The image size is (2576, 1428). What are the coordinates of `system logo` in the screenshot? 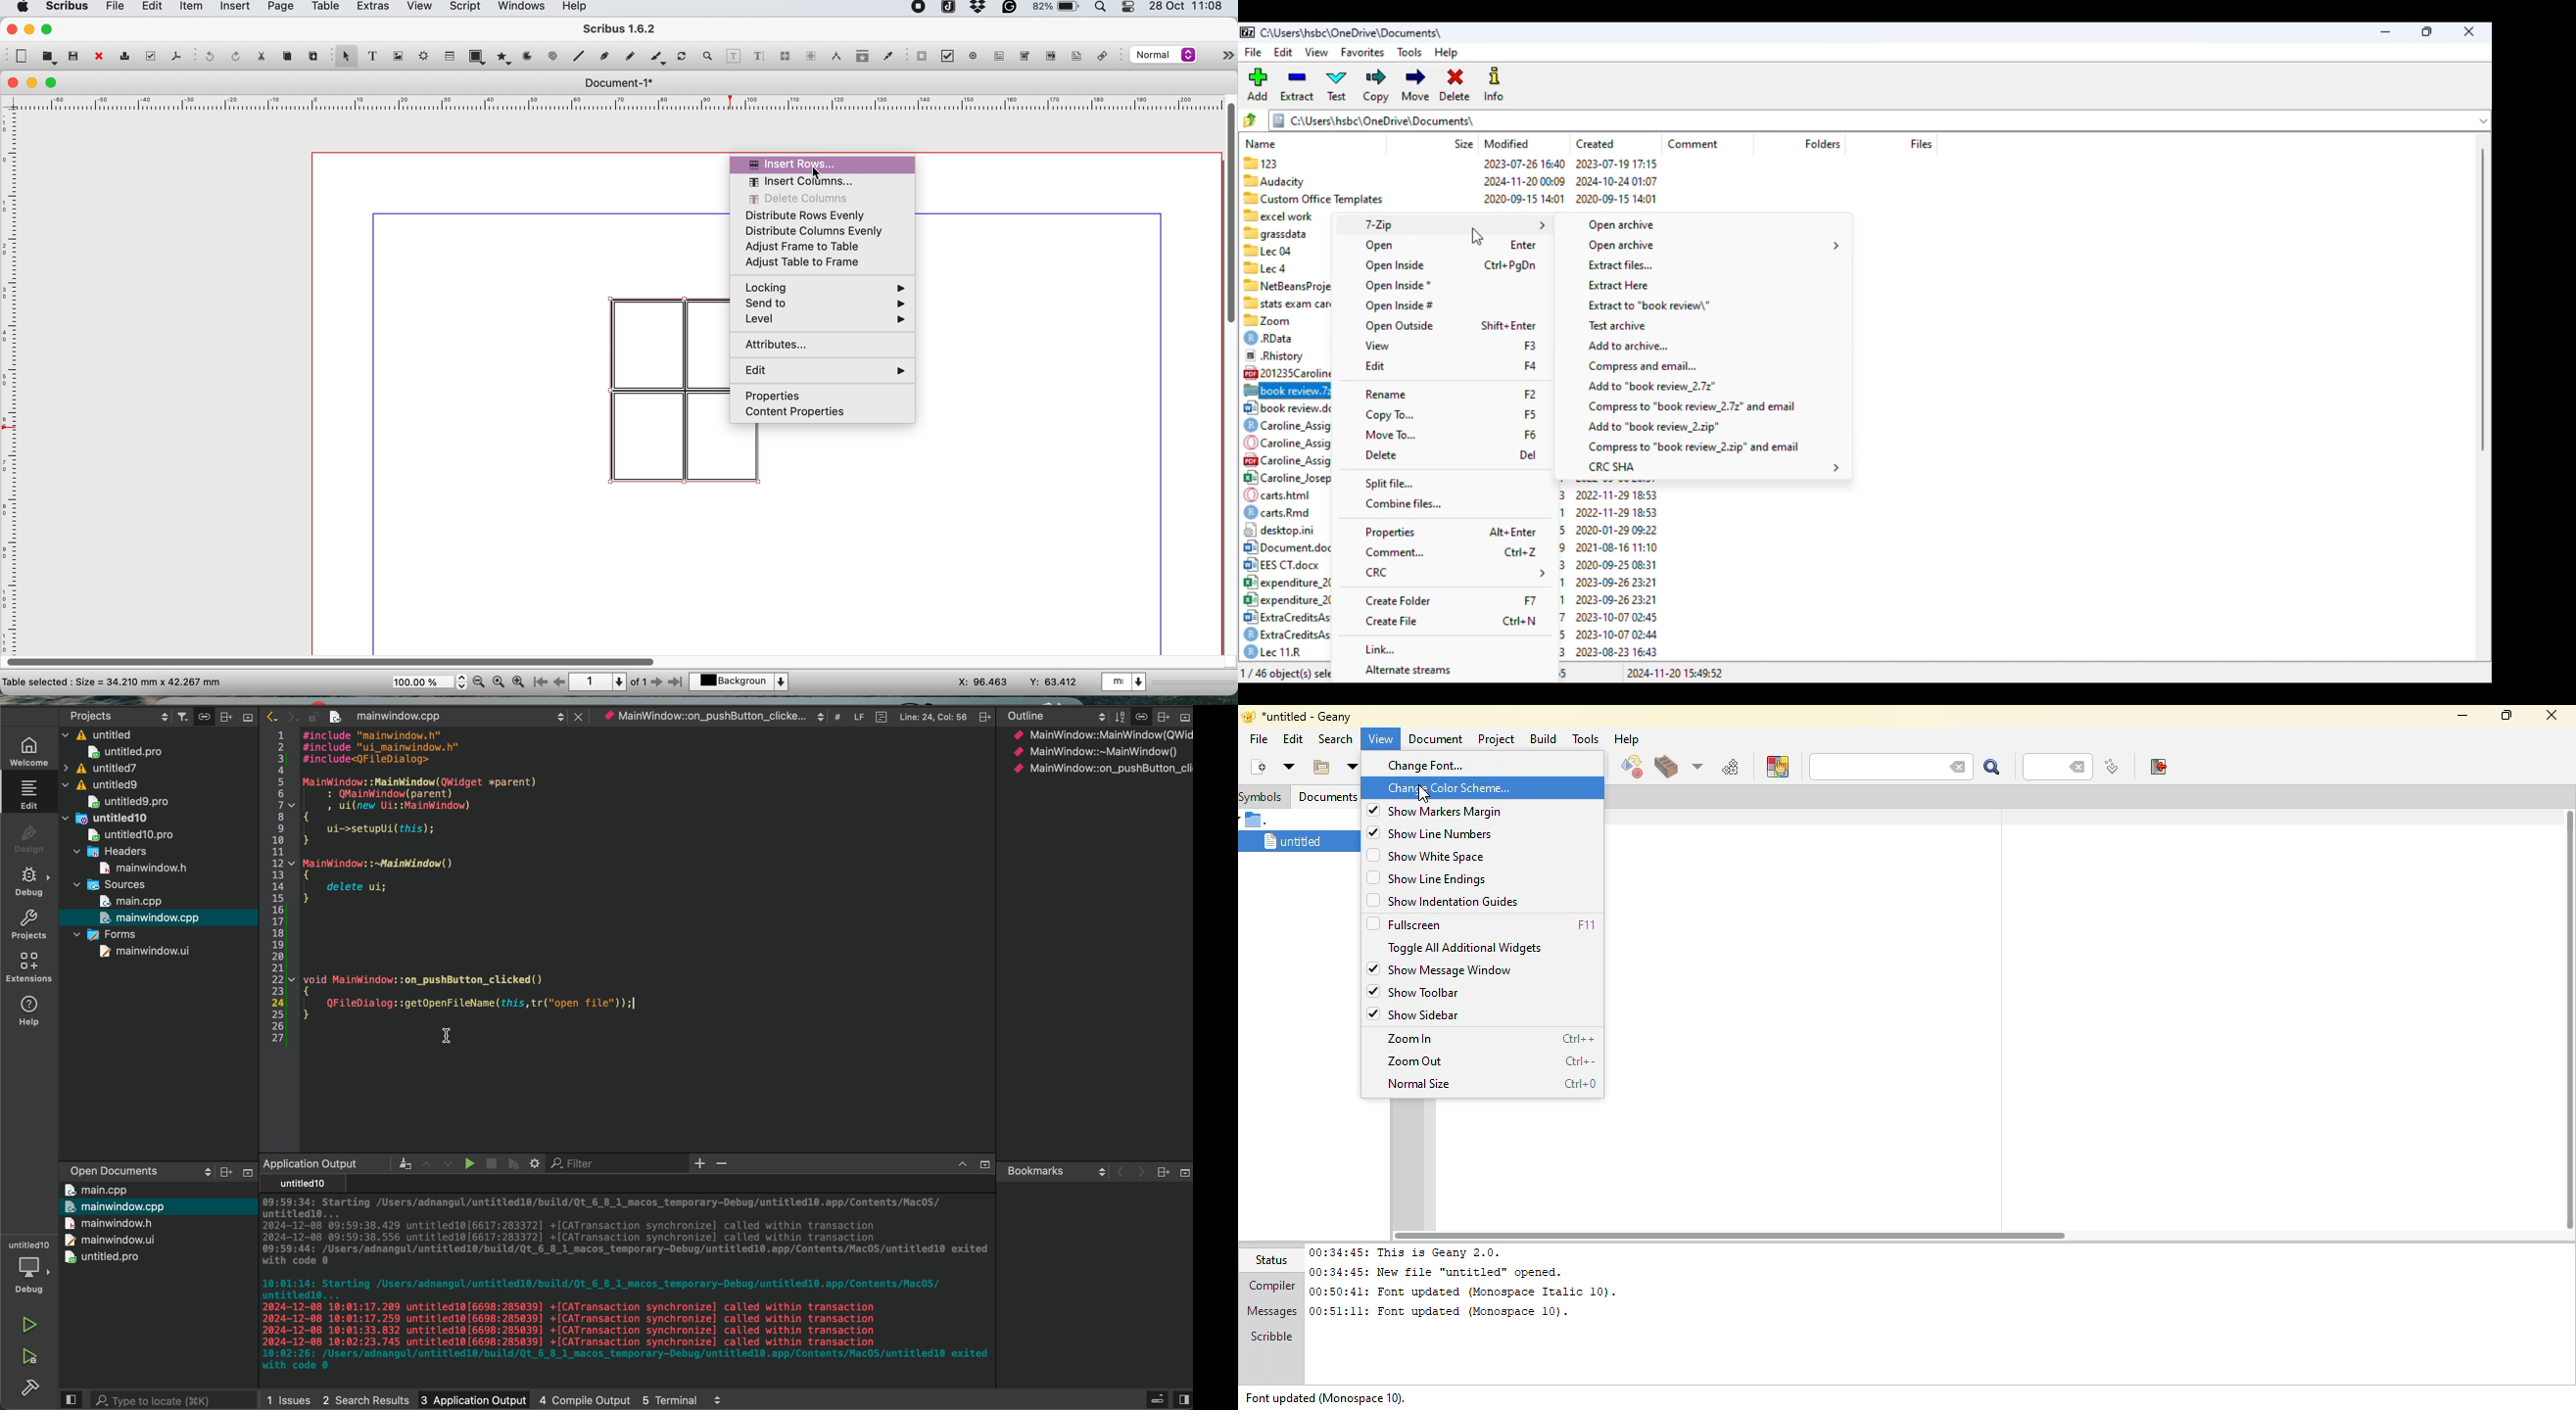 It's located at (21, 7).